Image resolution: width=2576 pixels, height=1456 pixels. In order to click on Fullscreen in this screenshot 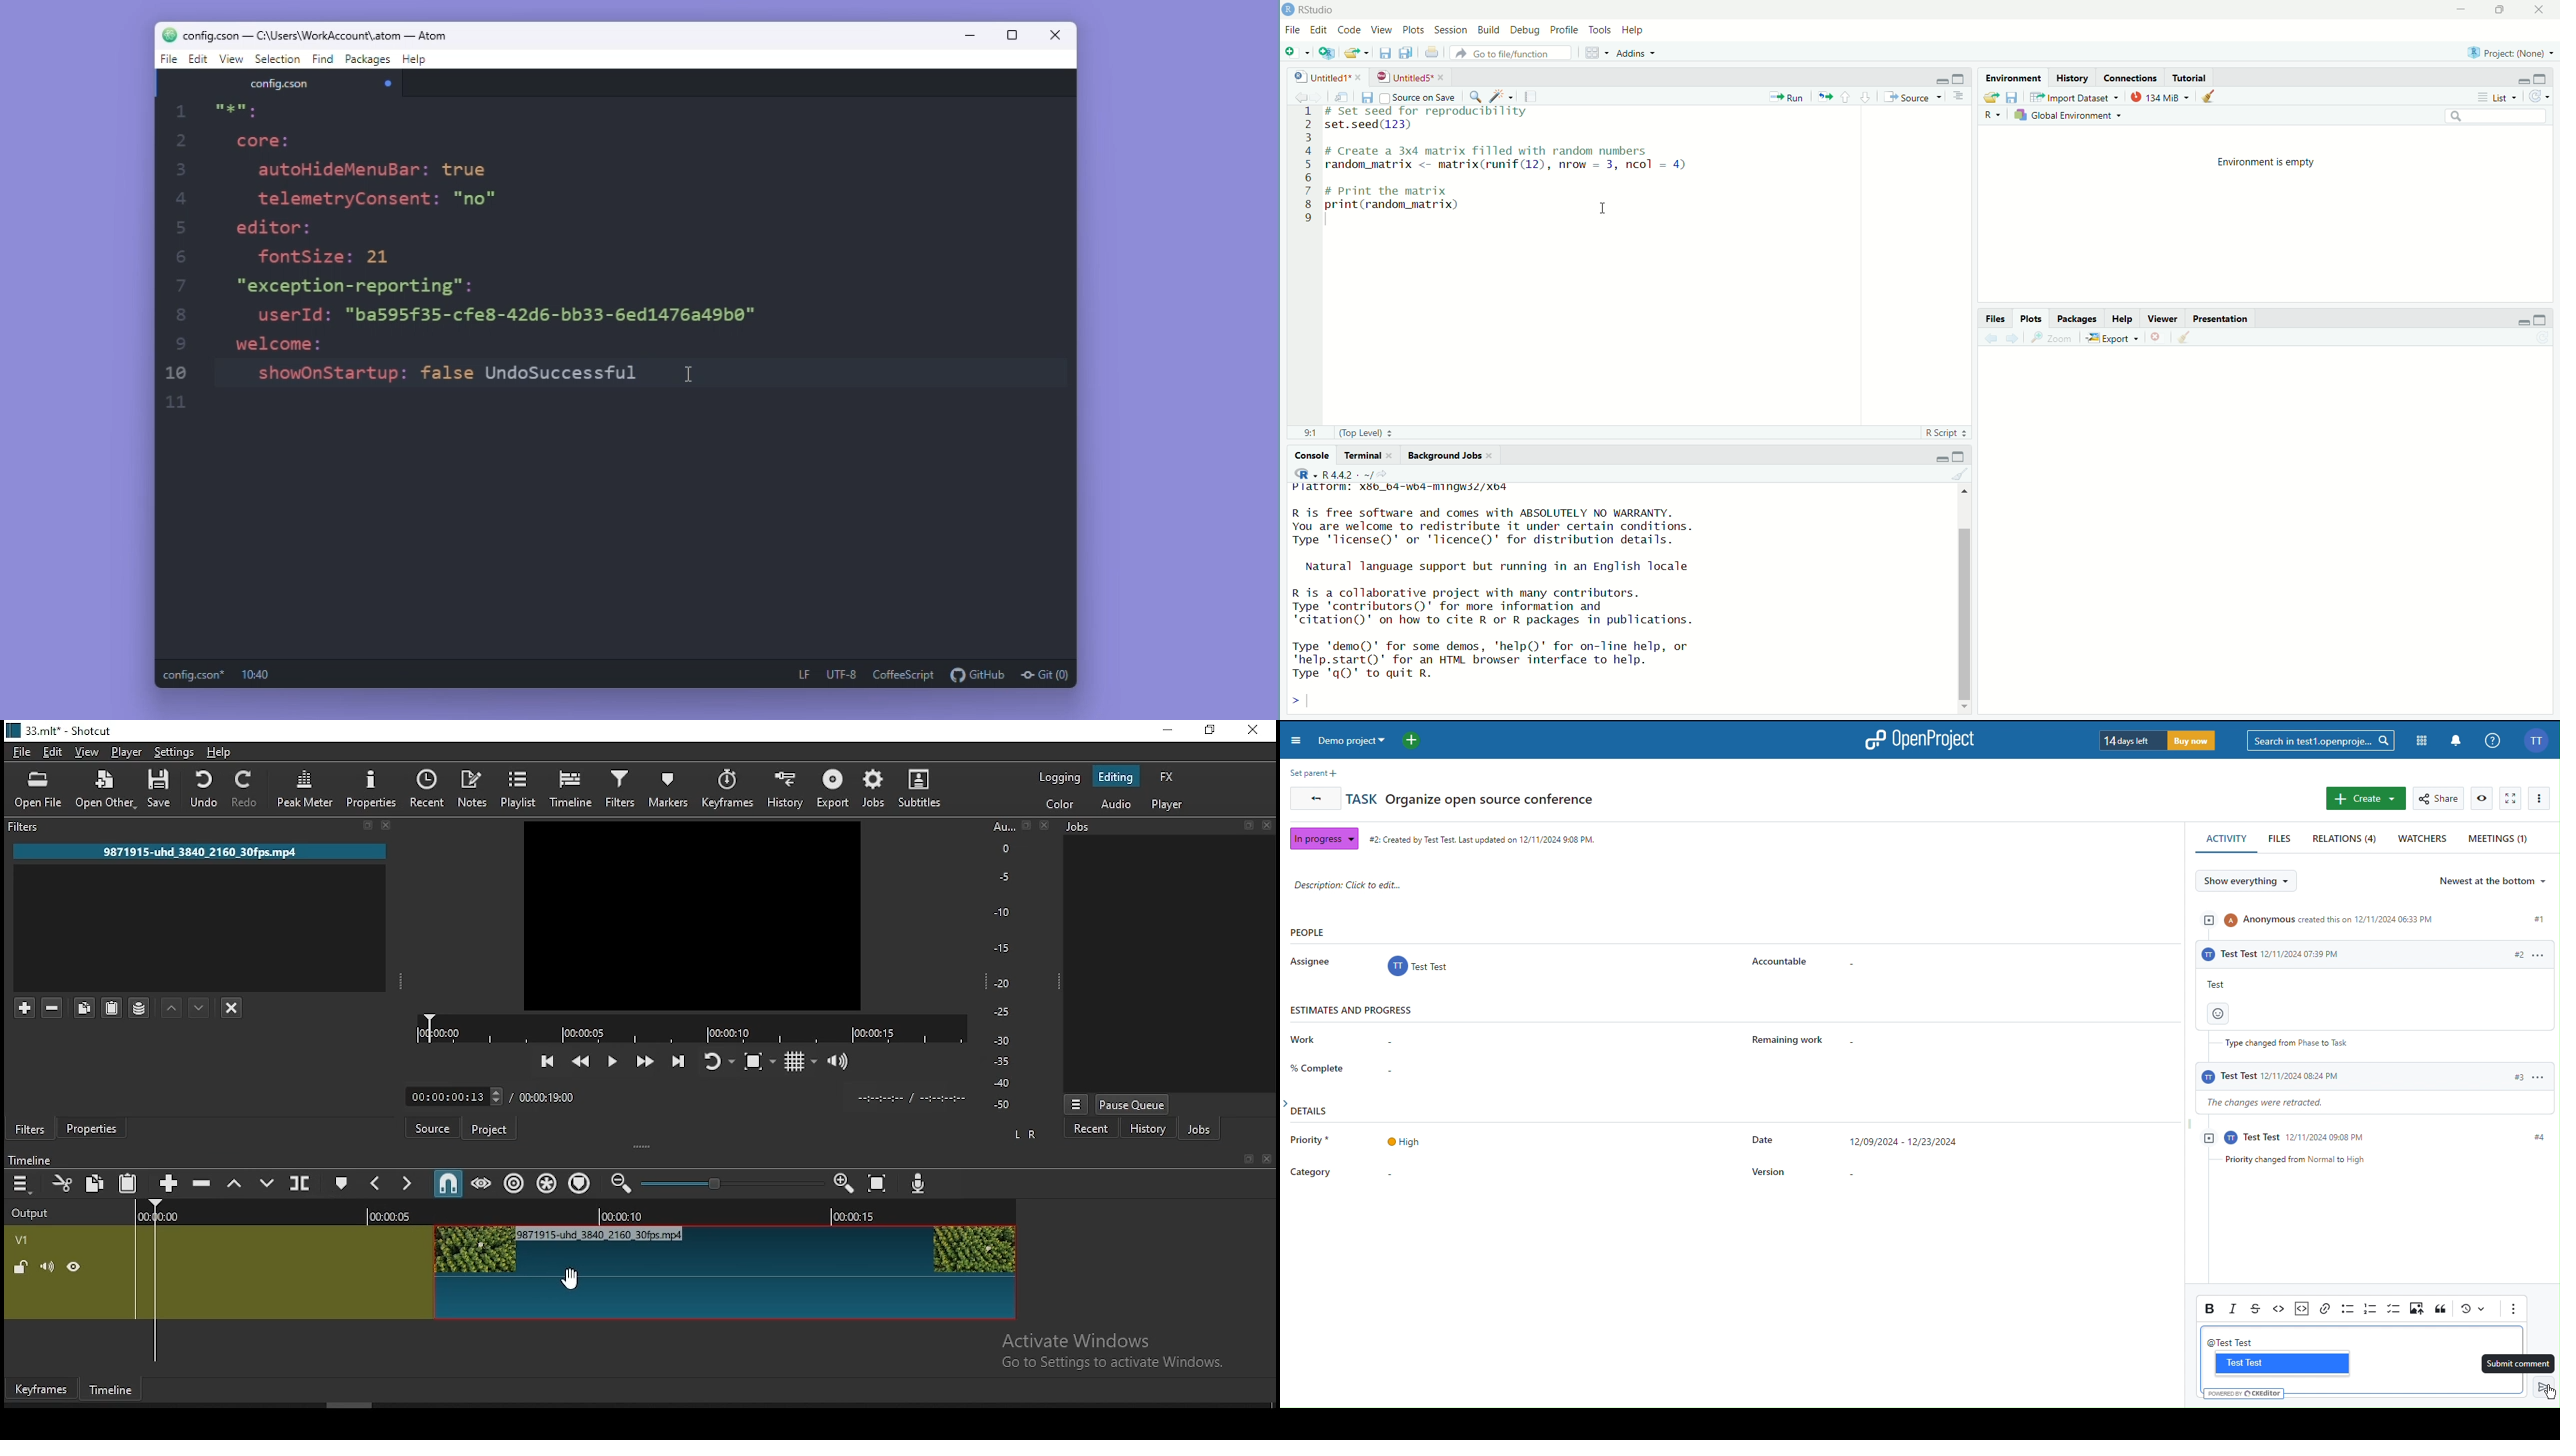, I will do `click(2511, 799)`.